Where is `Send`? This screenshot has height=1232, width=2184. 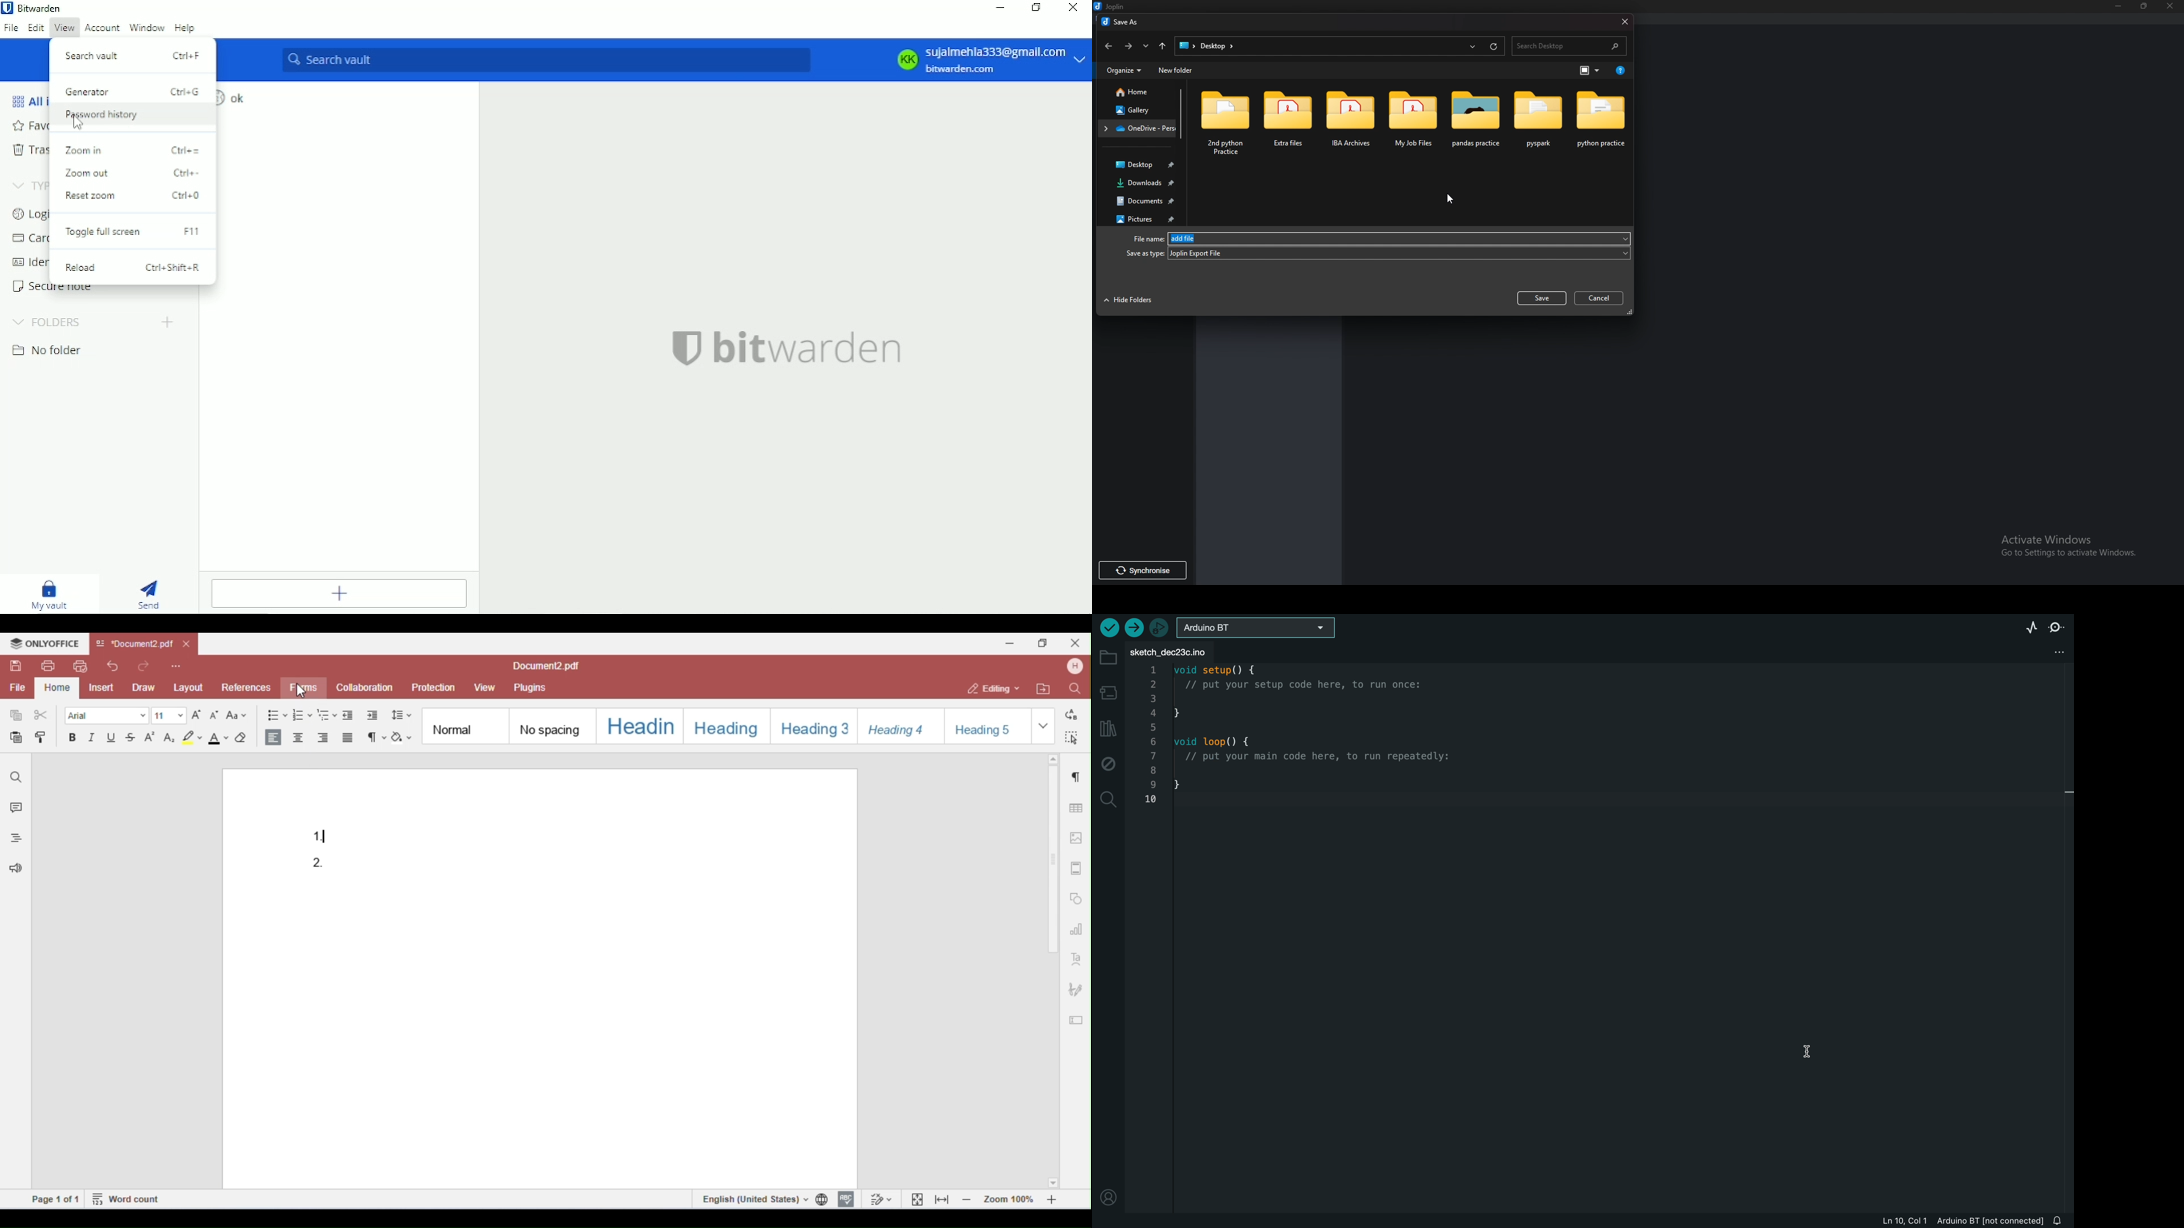
Send is located at coordinates (151, 593).